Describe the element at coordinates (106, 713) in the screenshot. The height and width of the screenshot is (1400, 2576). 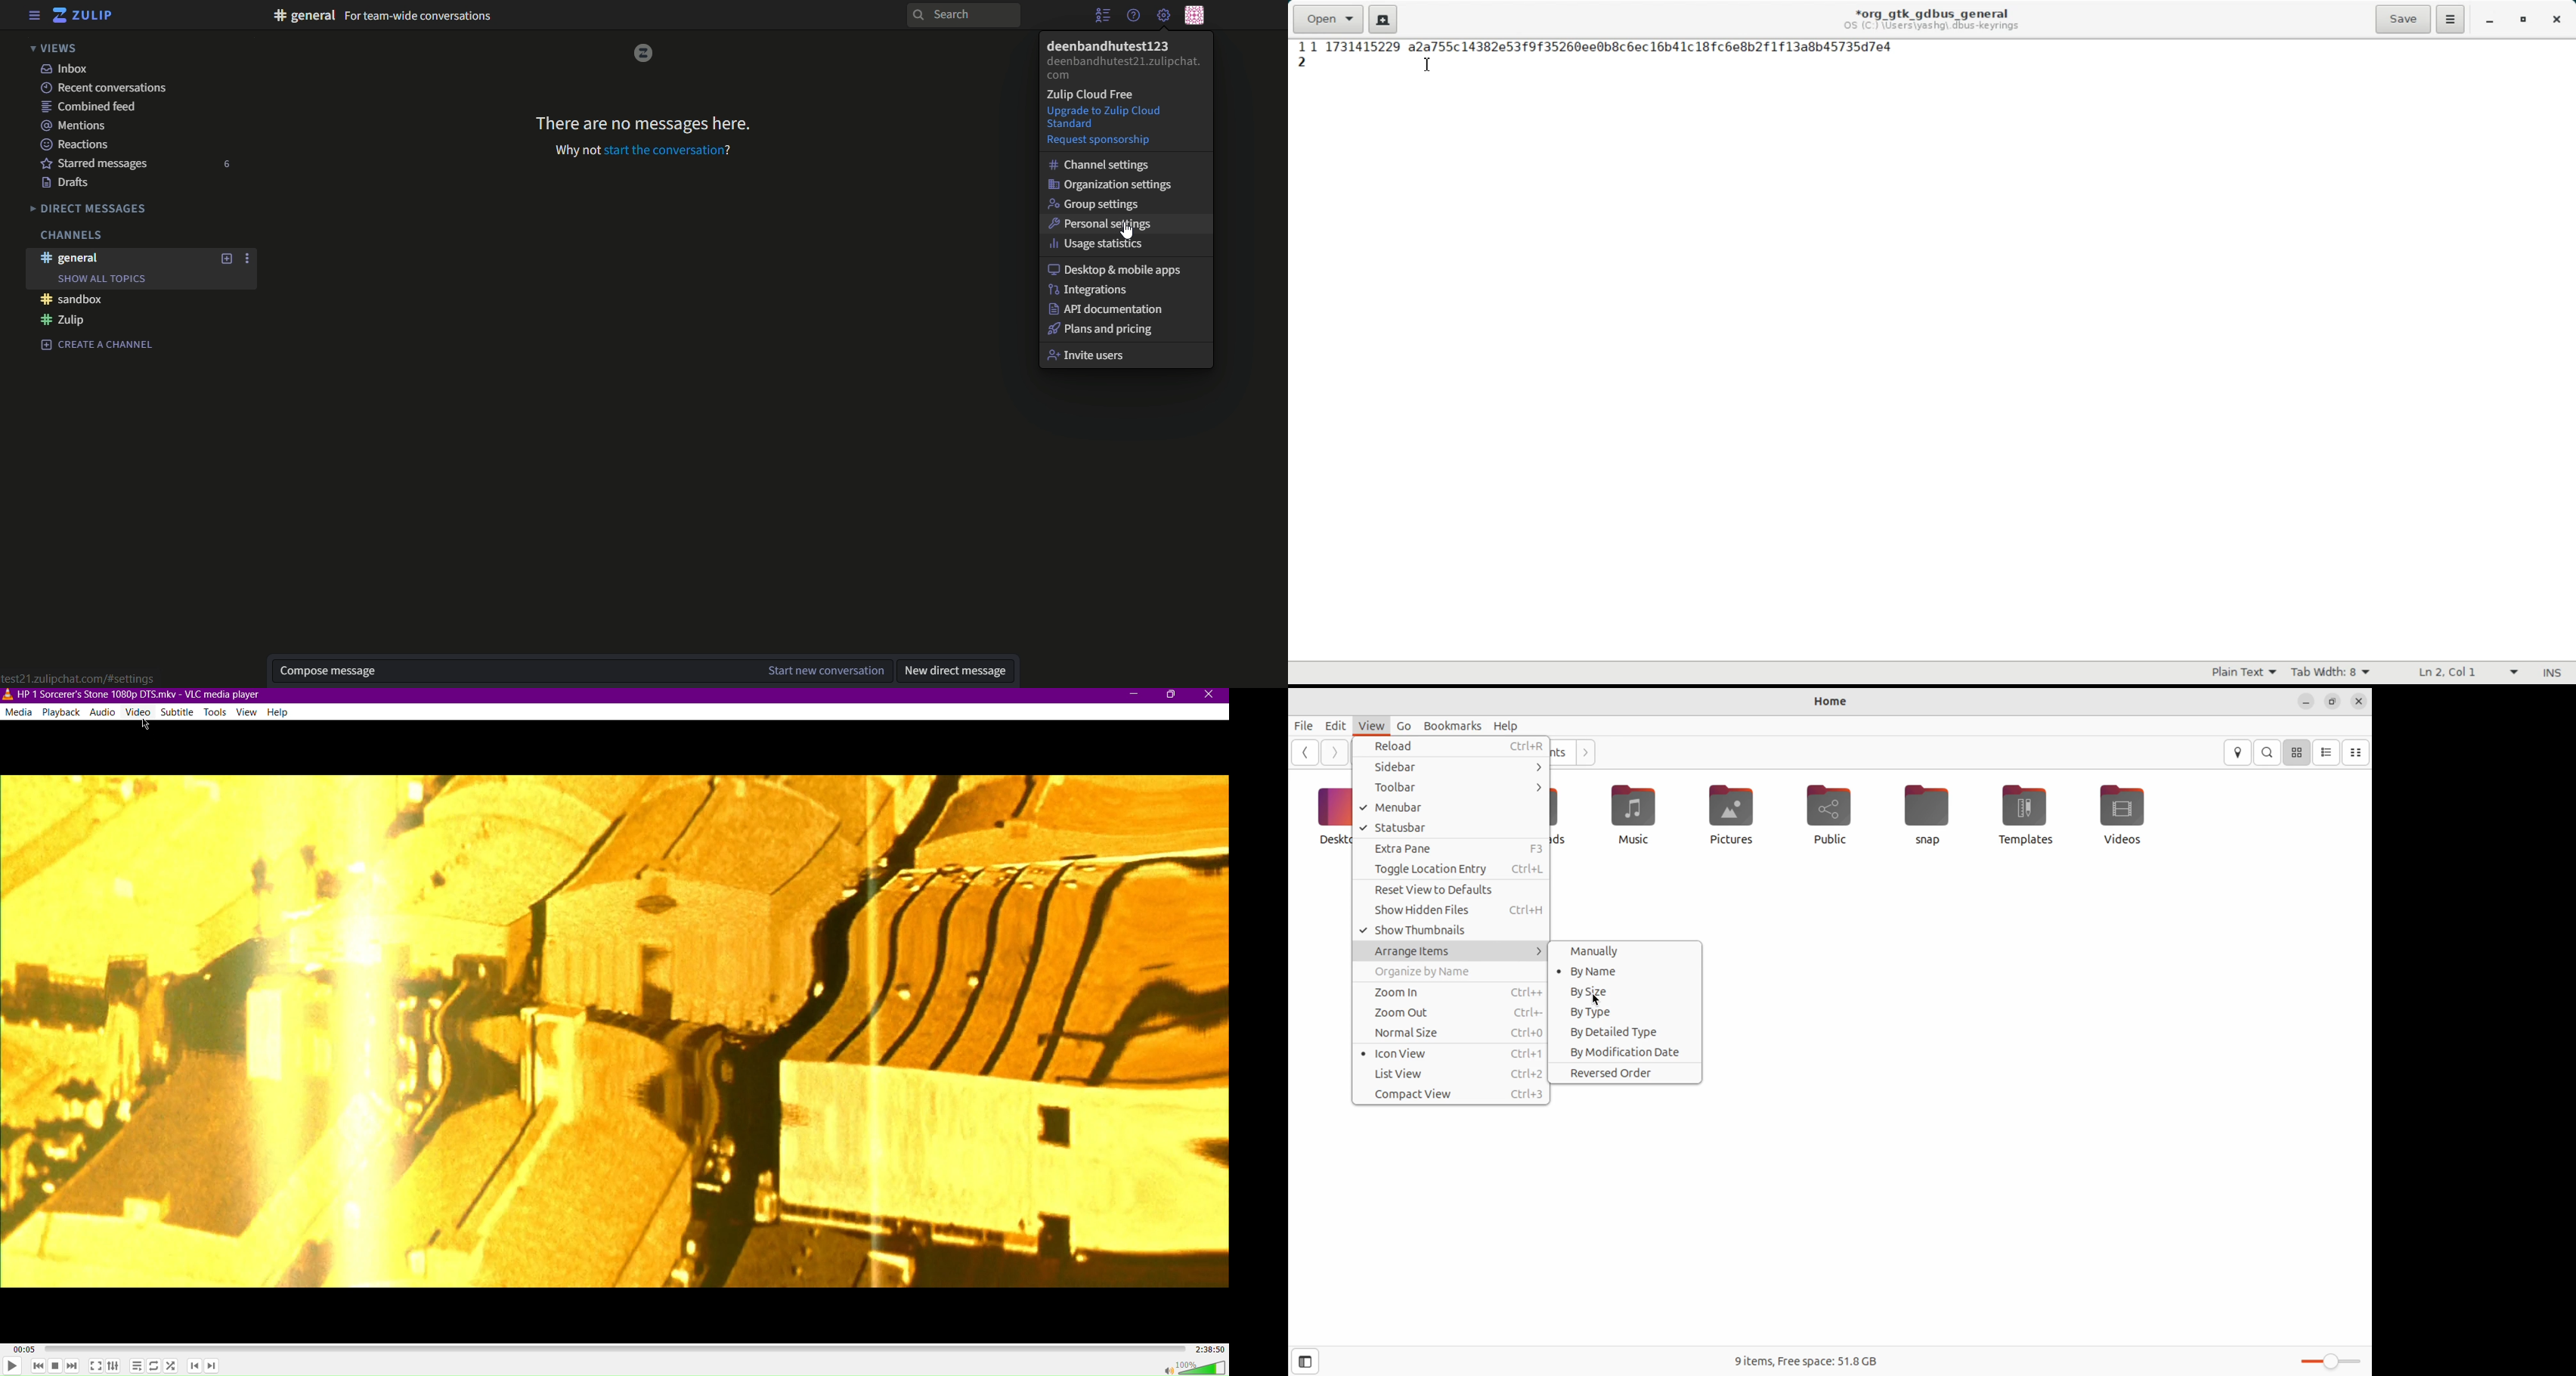
I see `Audio` at that location.